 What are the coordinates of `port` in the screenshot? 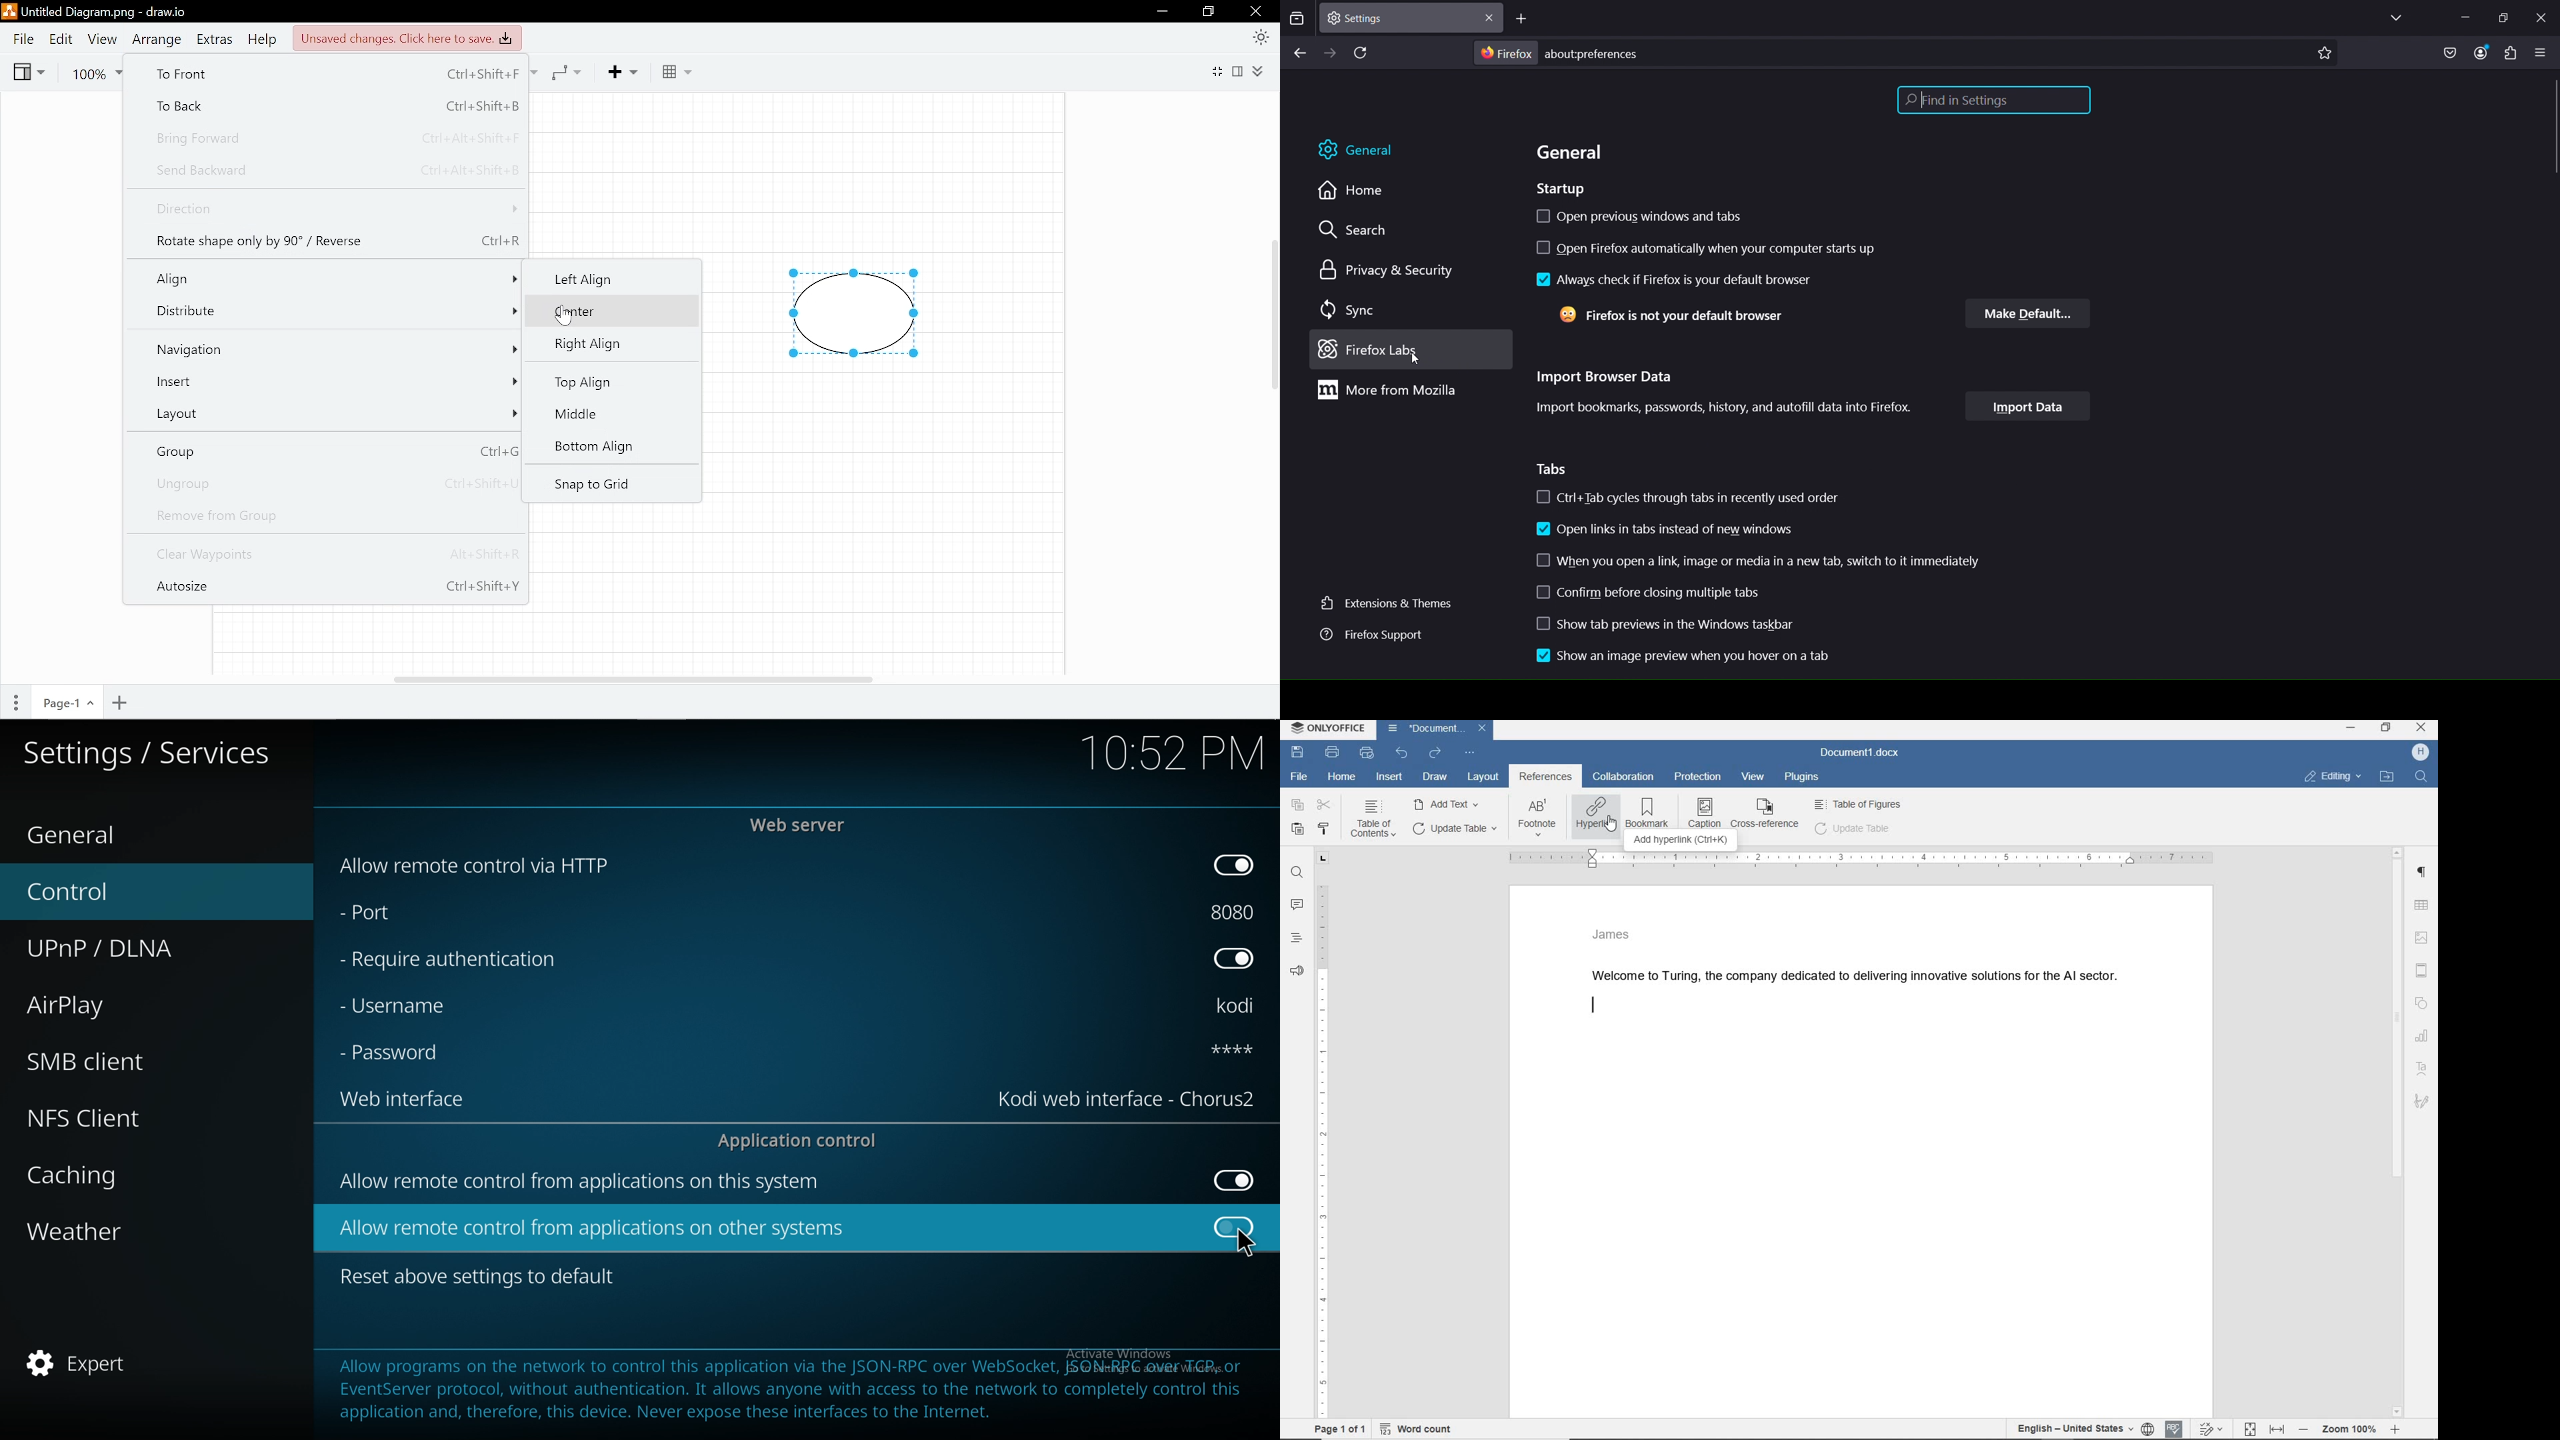 It's located at (398, 915).